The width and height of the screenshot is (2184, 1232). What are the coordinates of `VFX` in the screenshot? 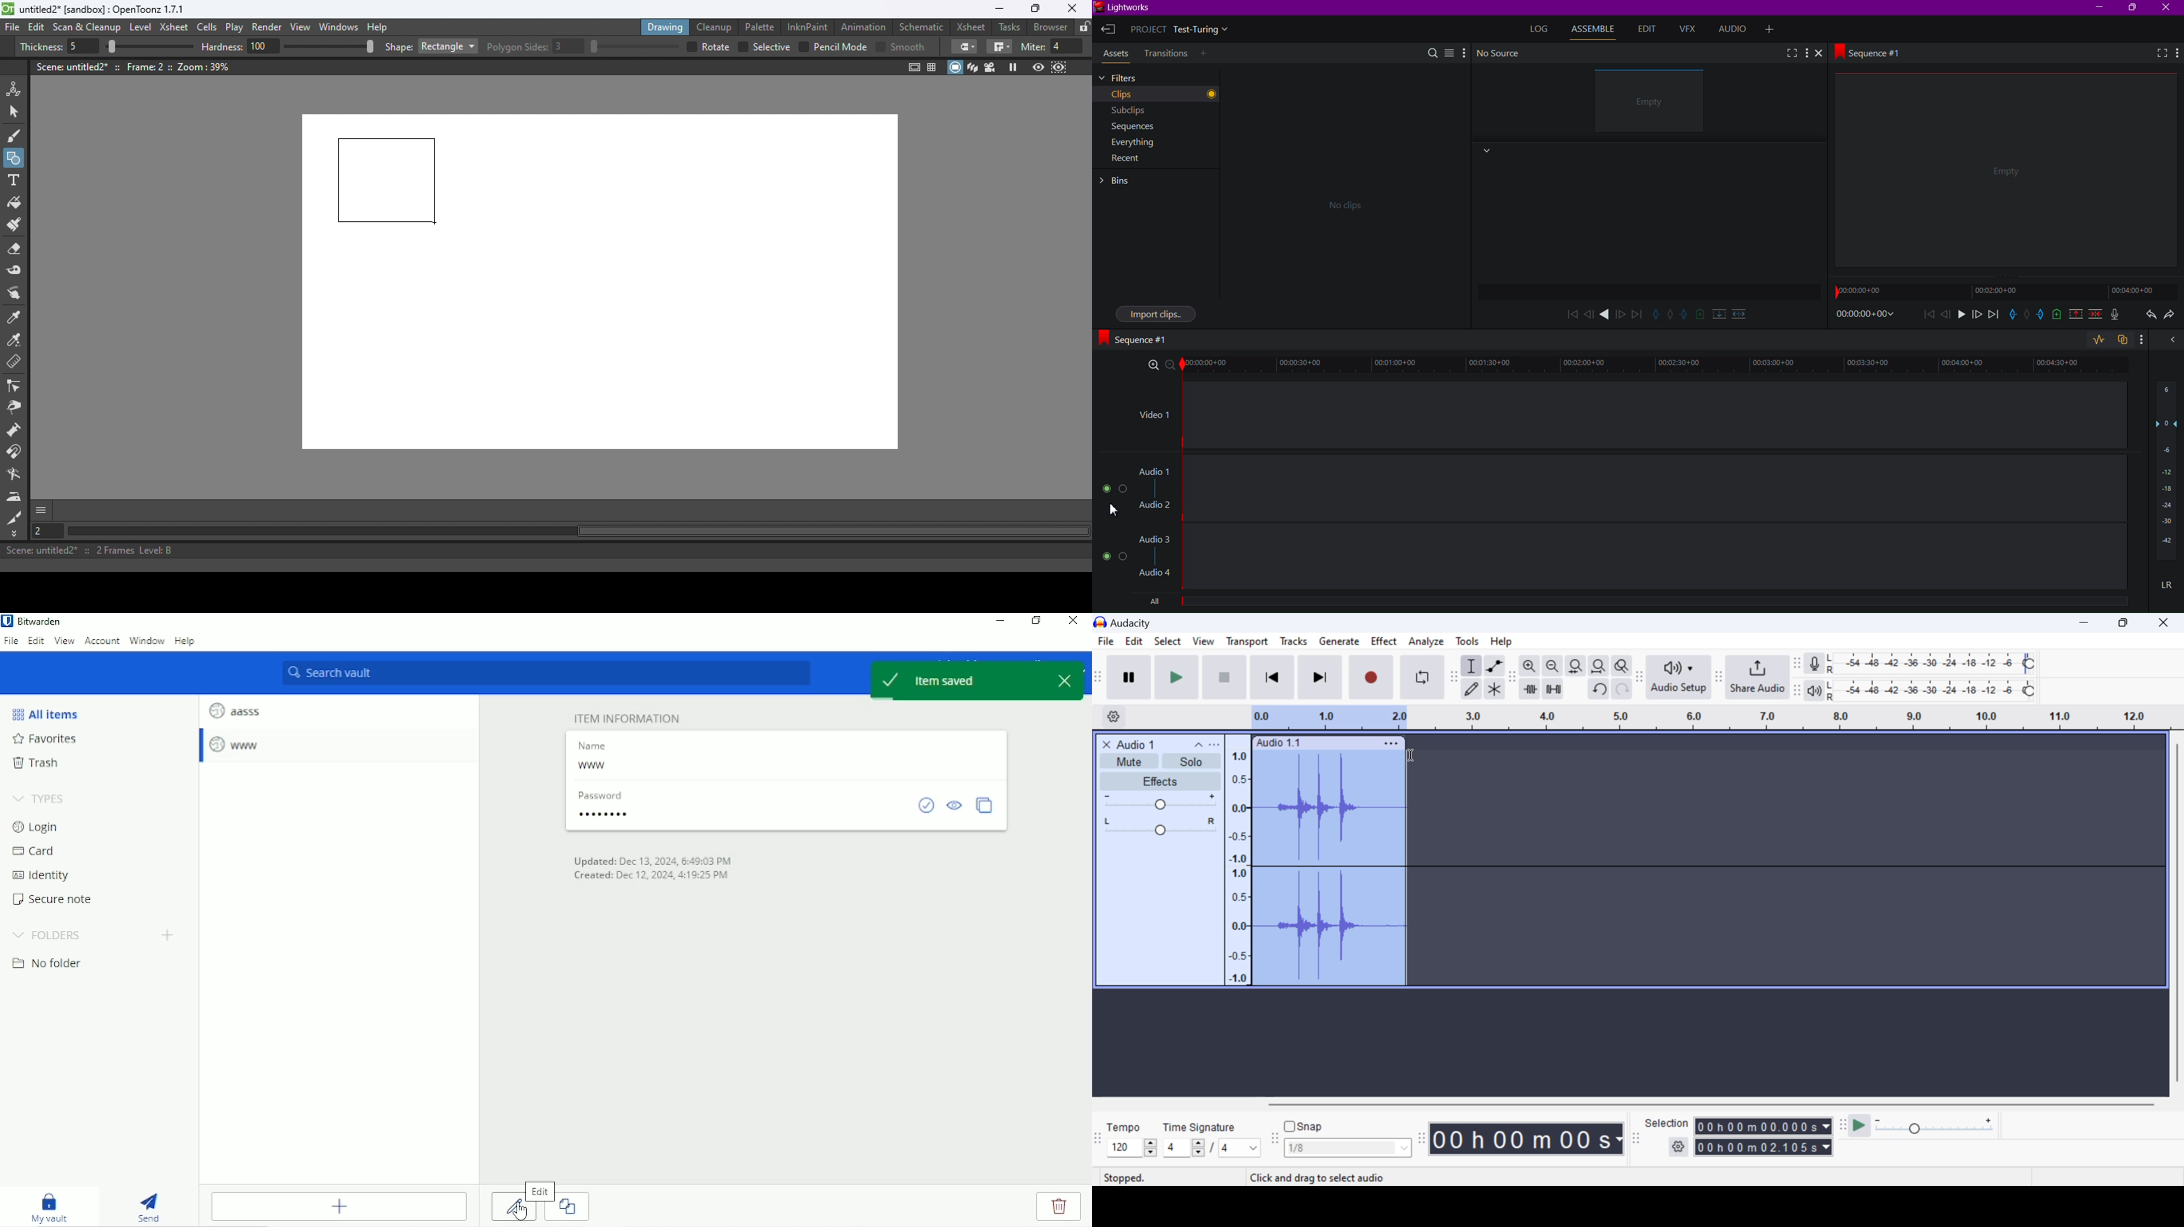 It's located at (1690, 30).